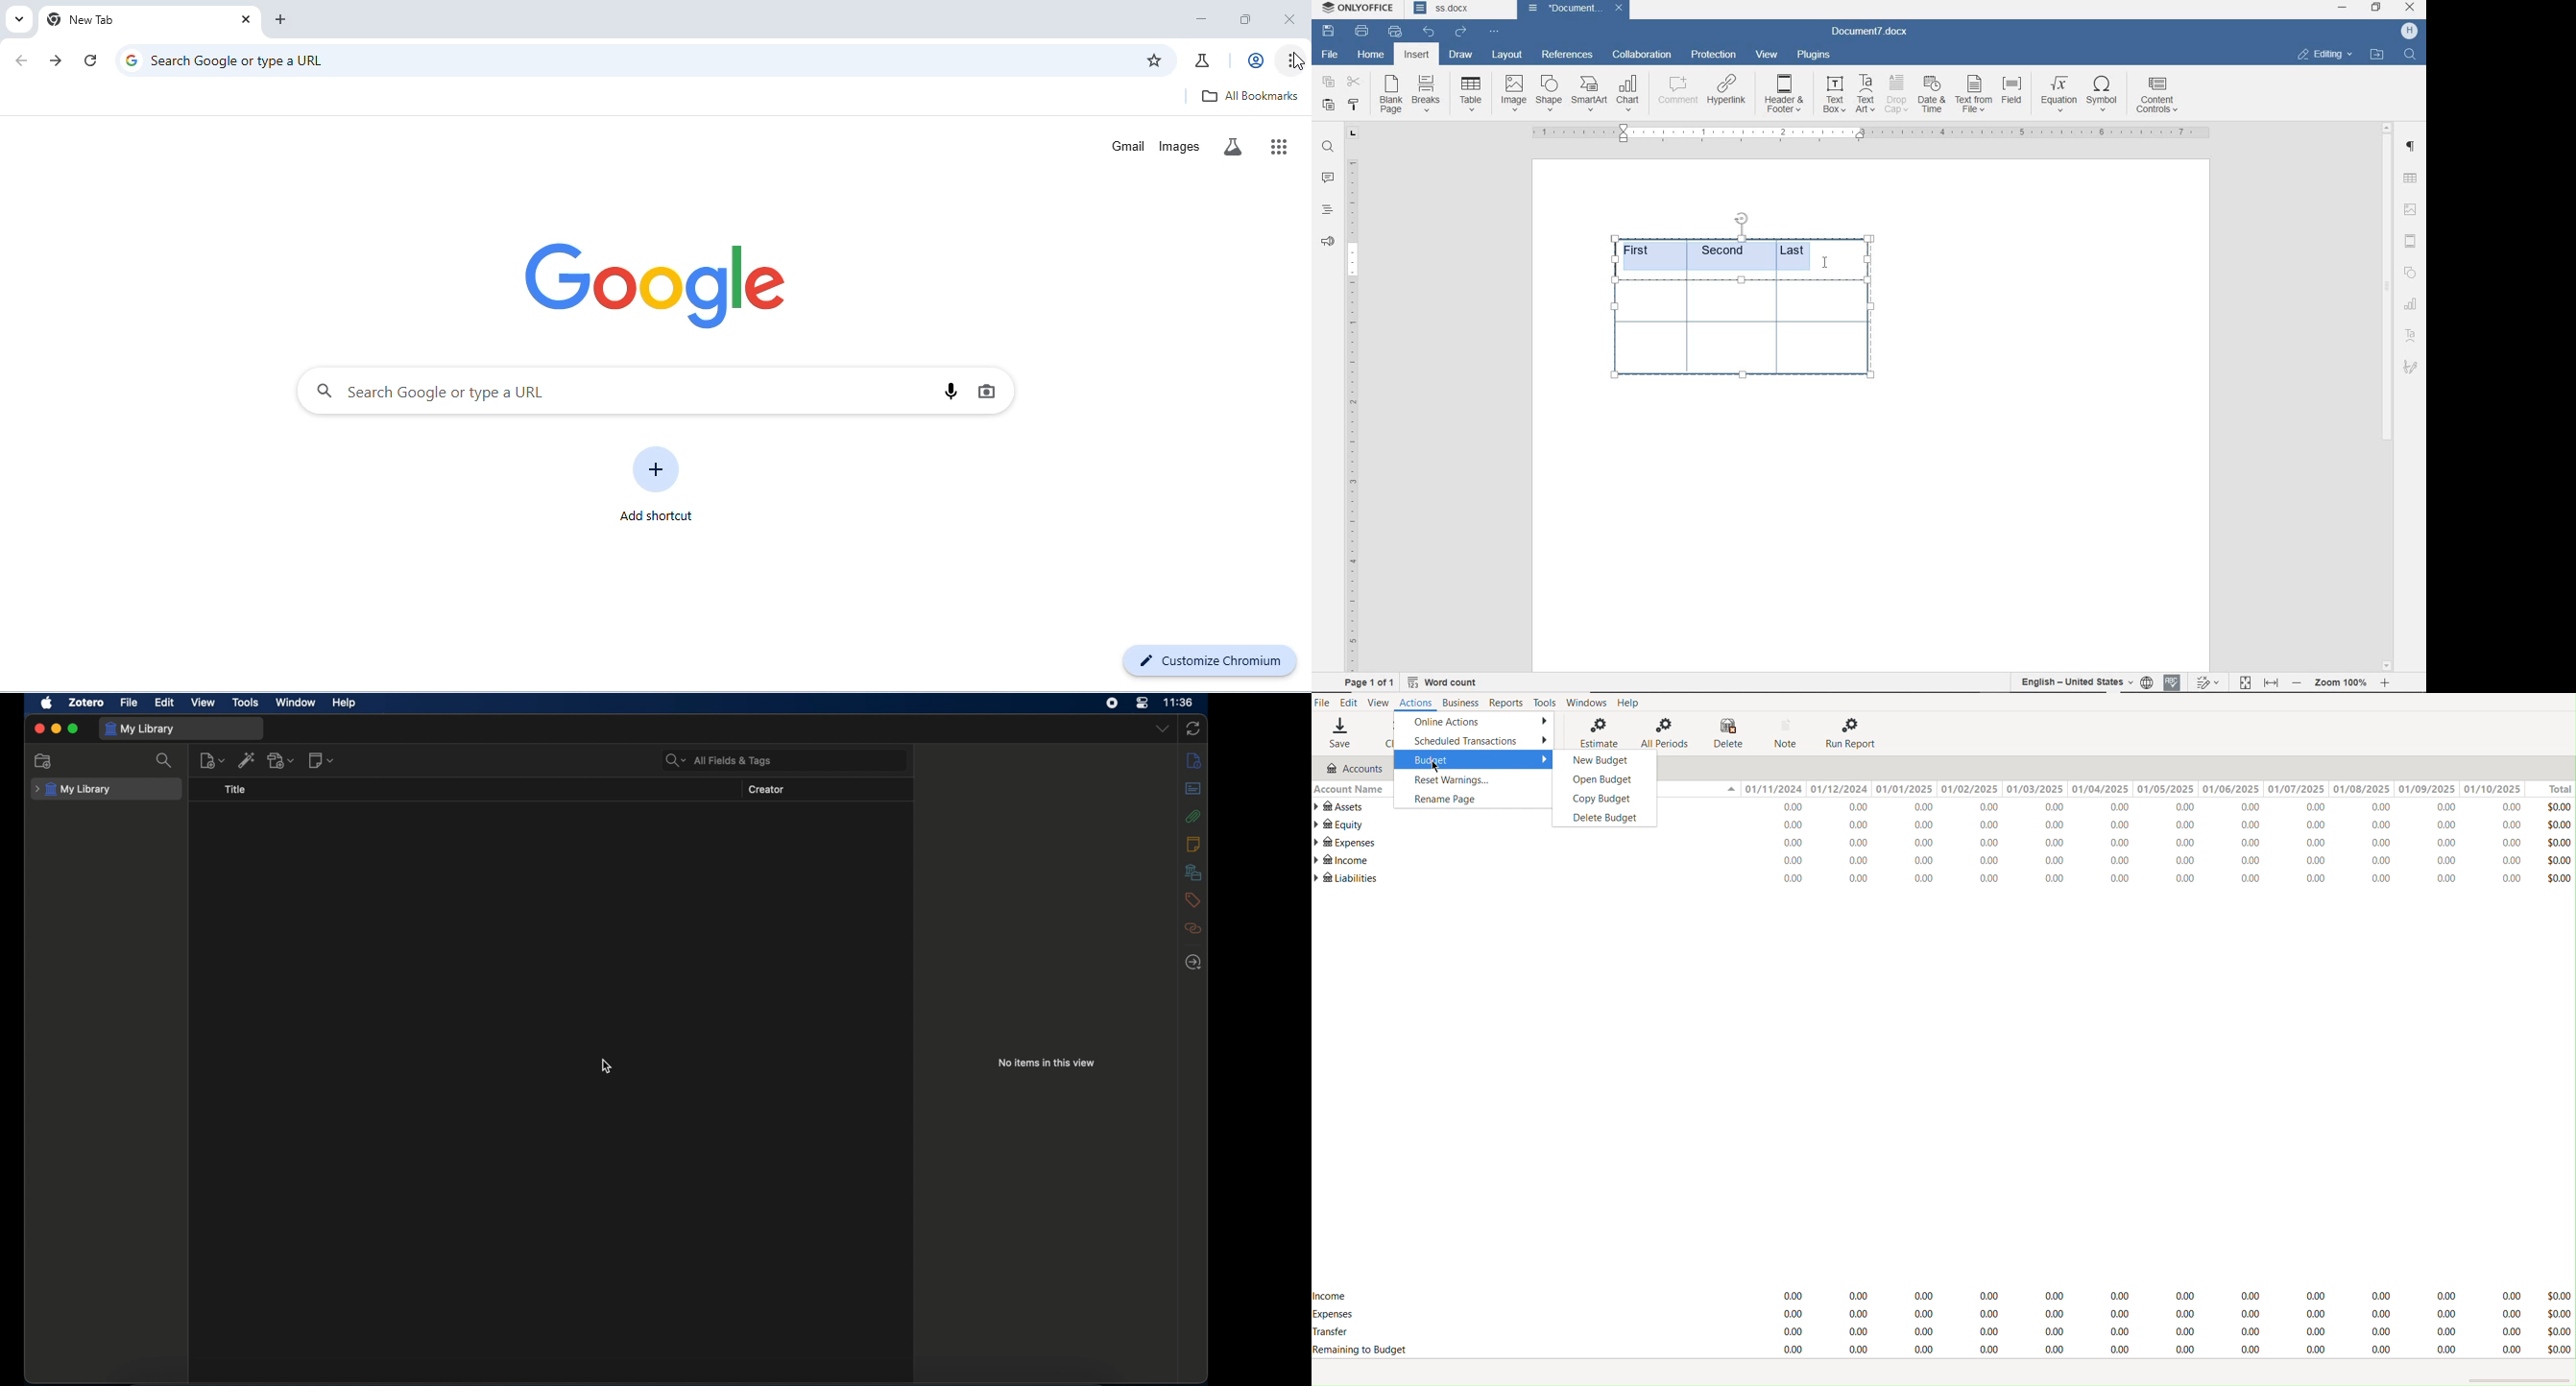 This screenshot has width=2576, height=1400. I want to click on tab group, so click(1351, 133).